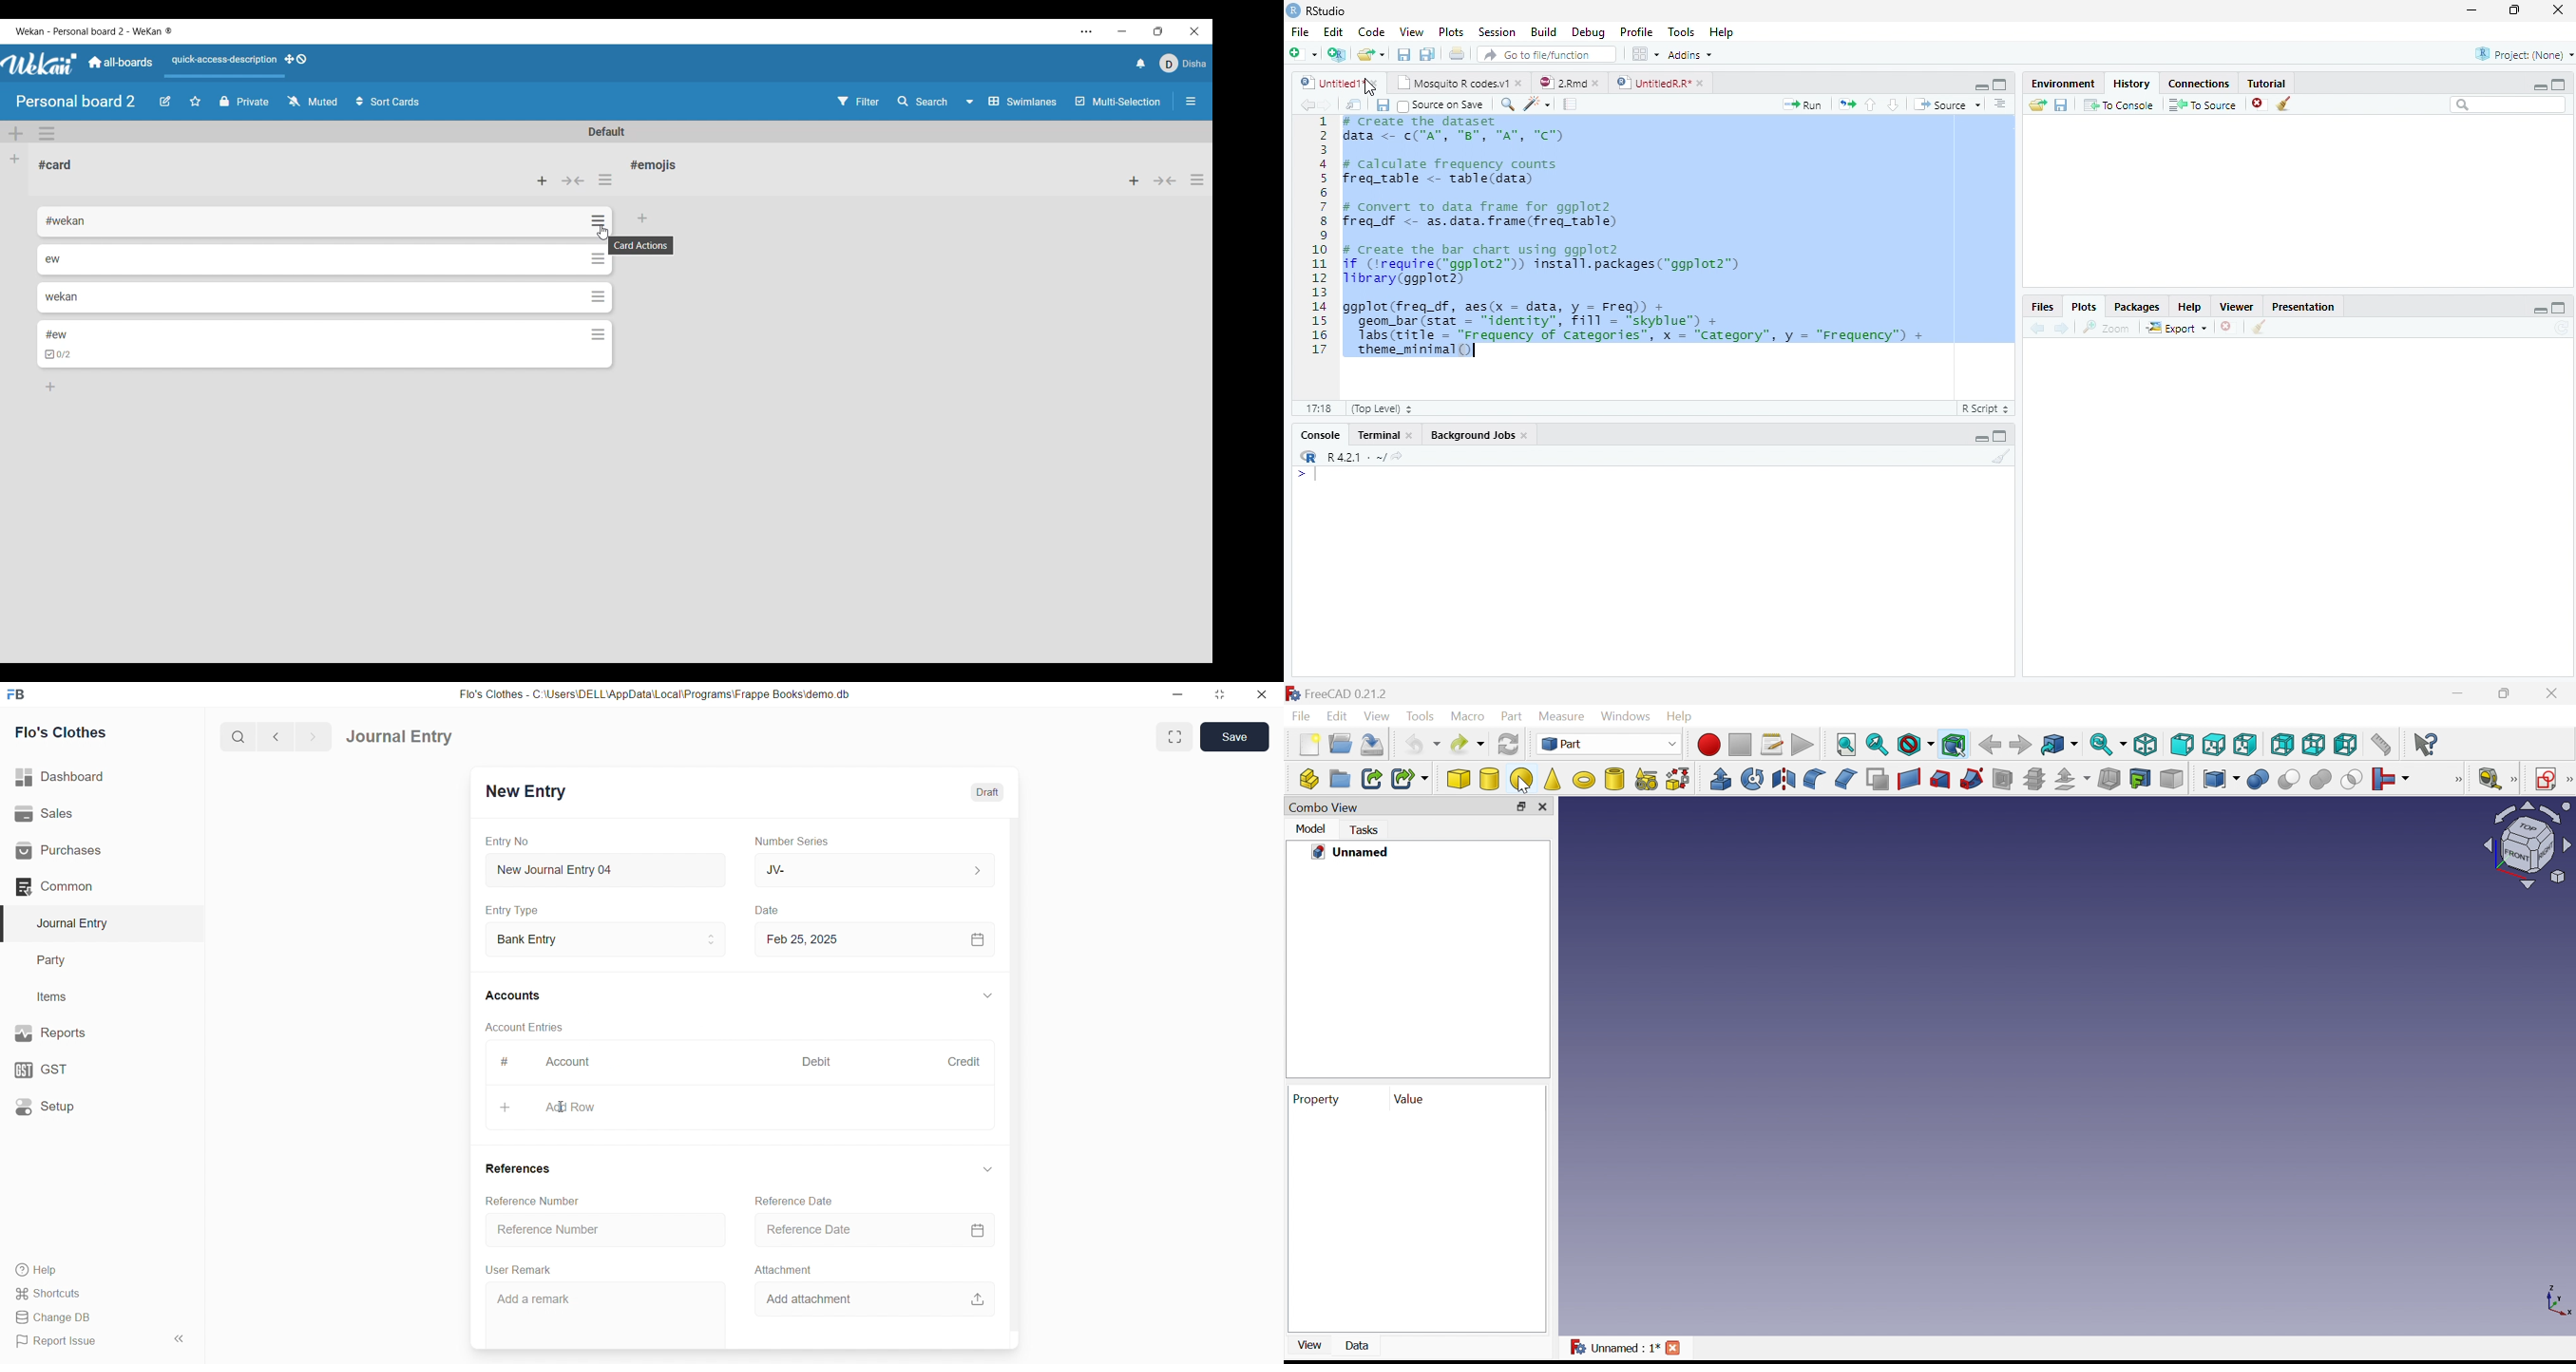 The image size is (2576, 1372). What do you see at coordinates (769, 911) in the screenshot?
I see `Date` at bounding box center [769, 911].